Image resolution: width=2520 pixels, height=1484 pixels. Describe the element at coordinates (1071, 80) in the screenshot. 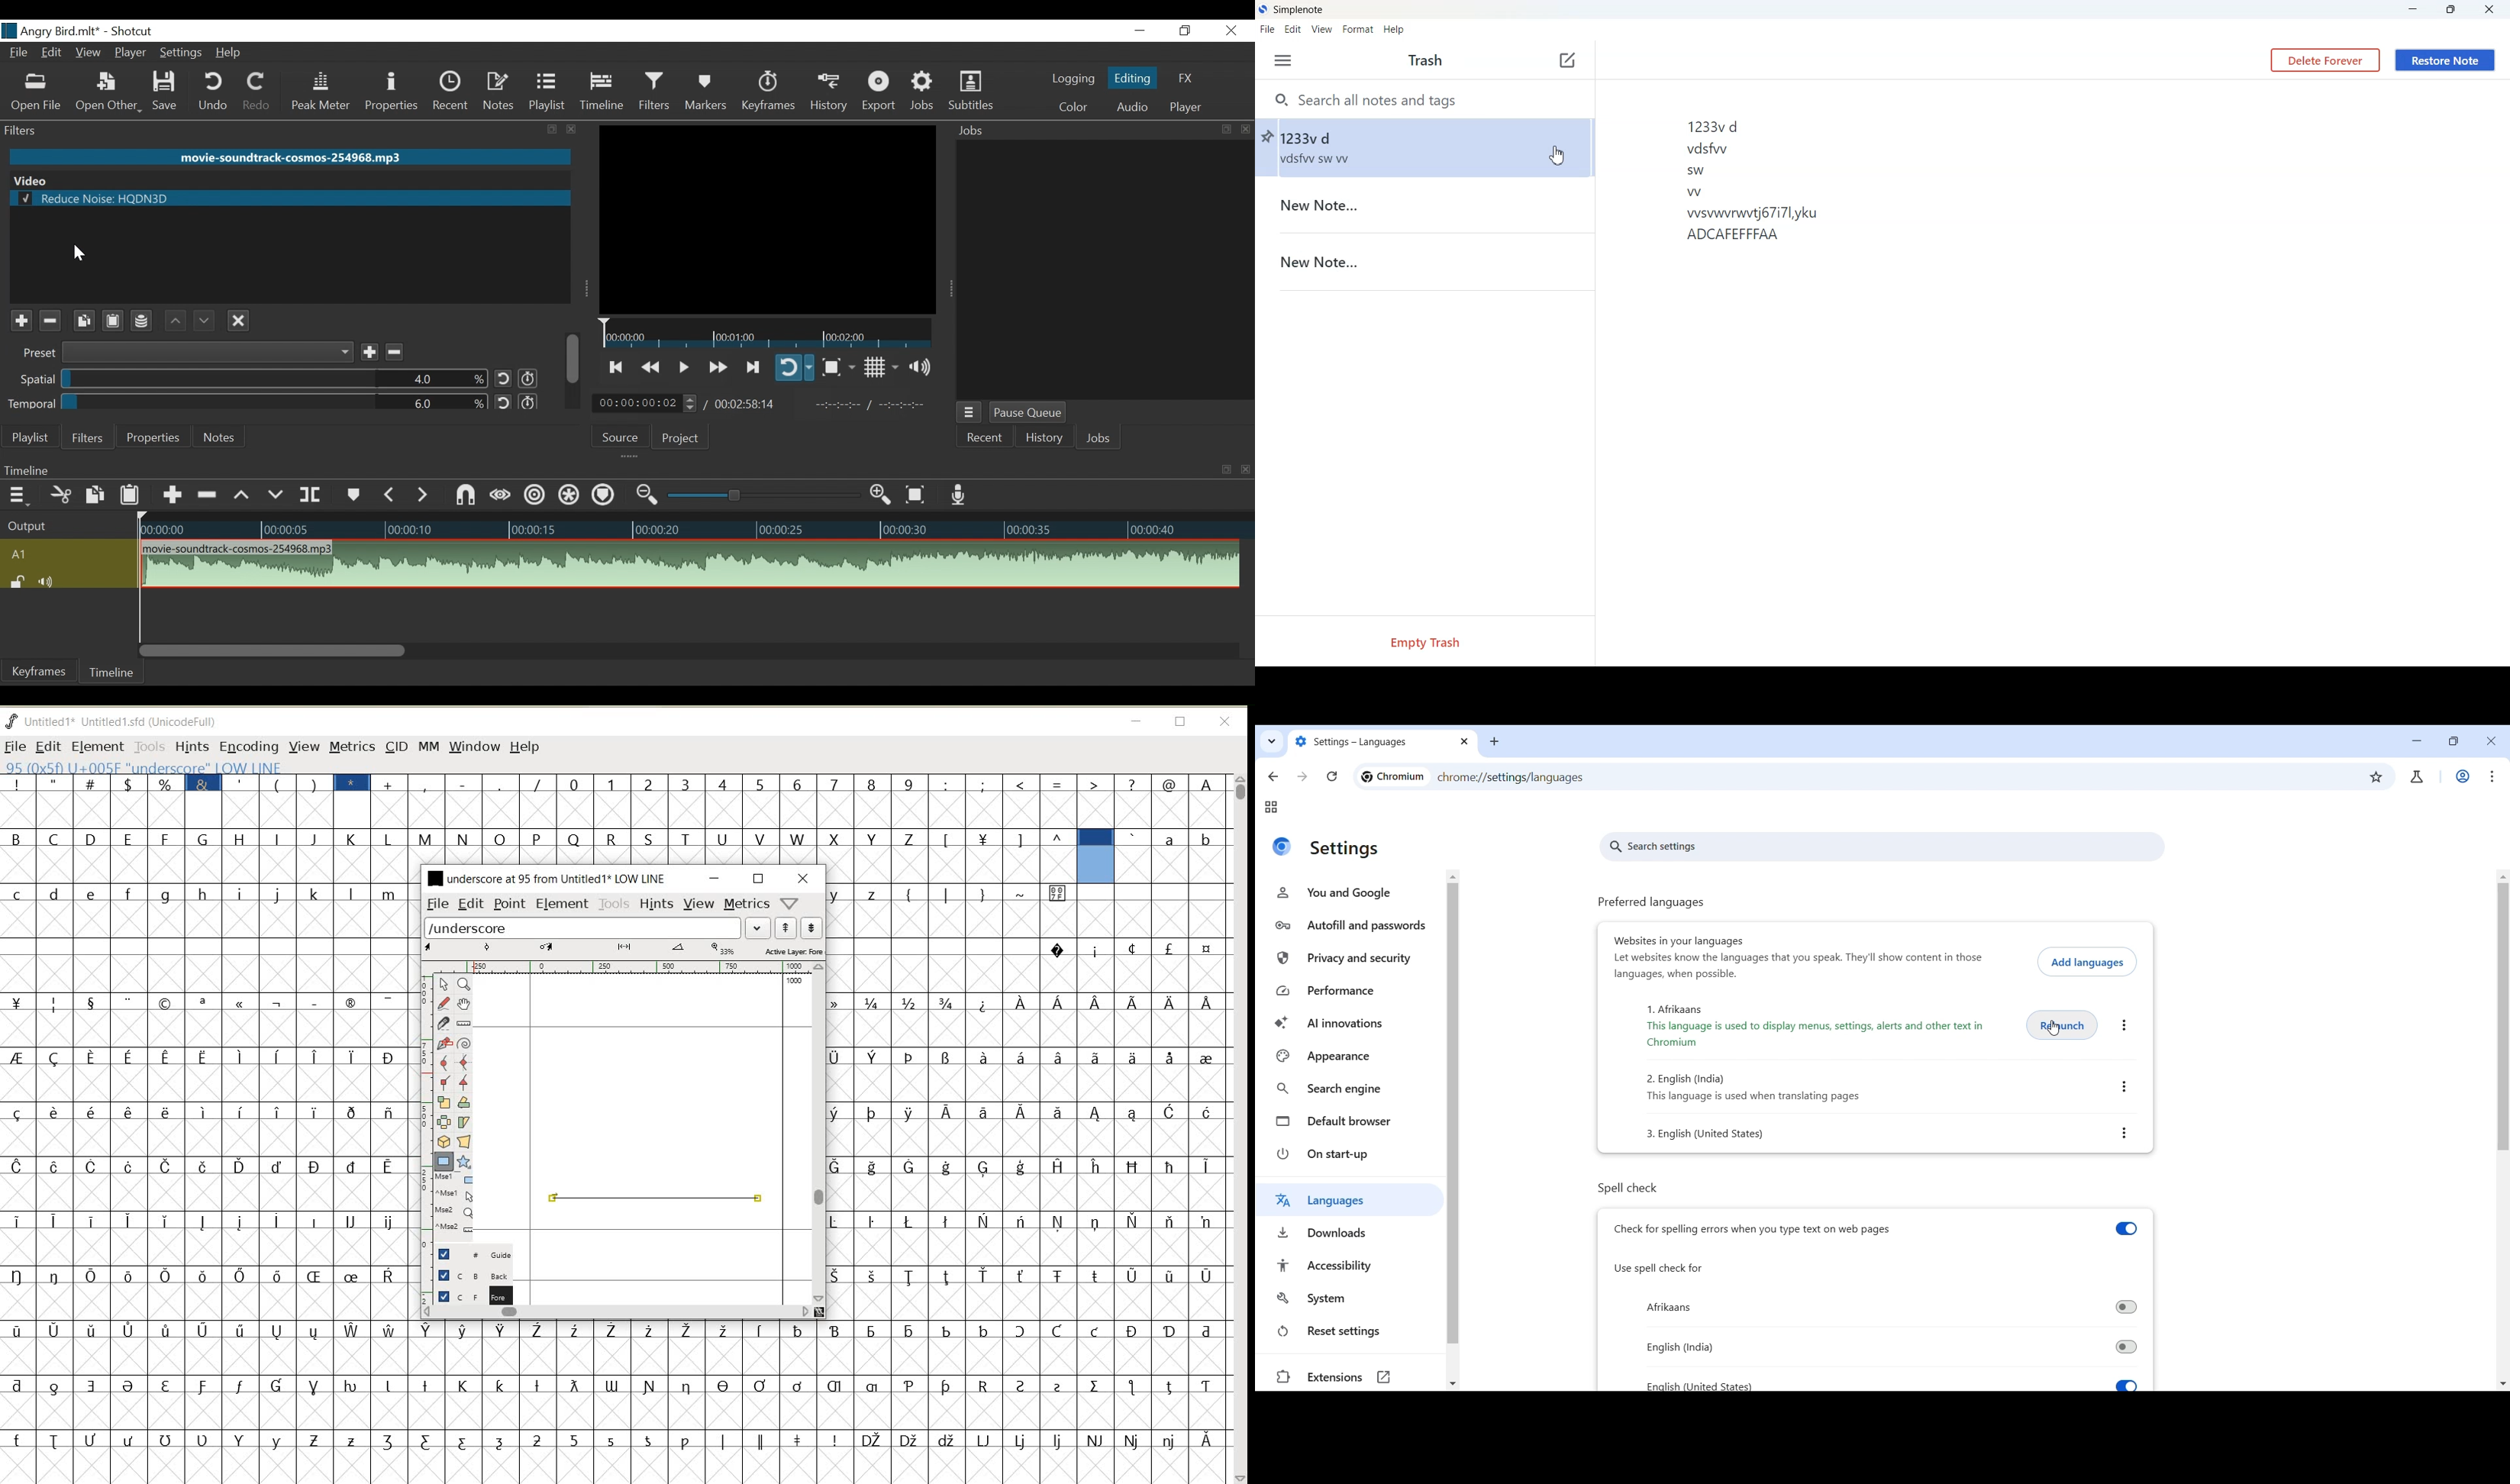

I see `logging` at that location.